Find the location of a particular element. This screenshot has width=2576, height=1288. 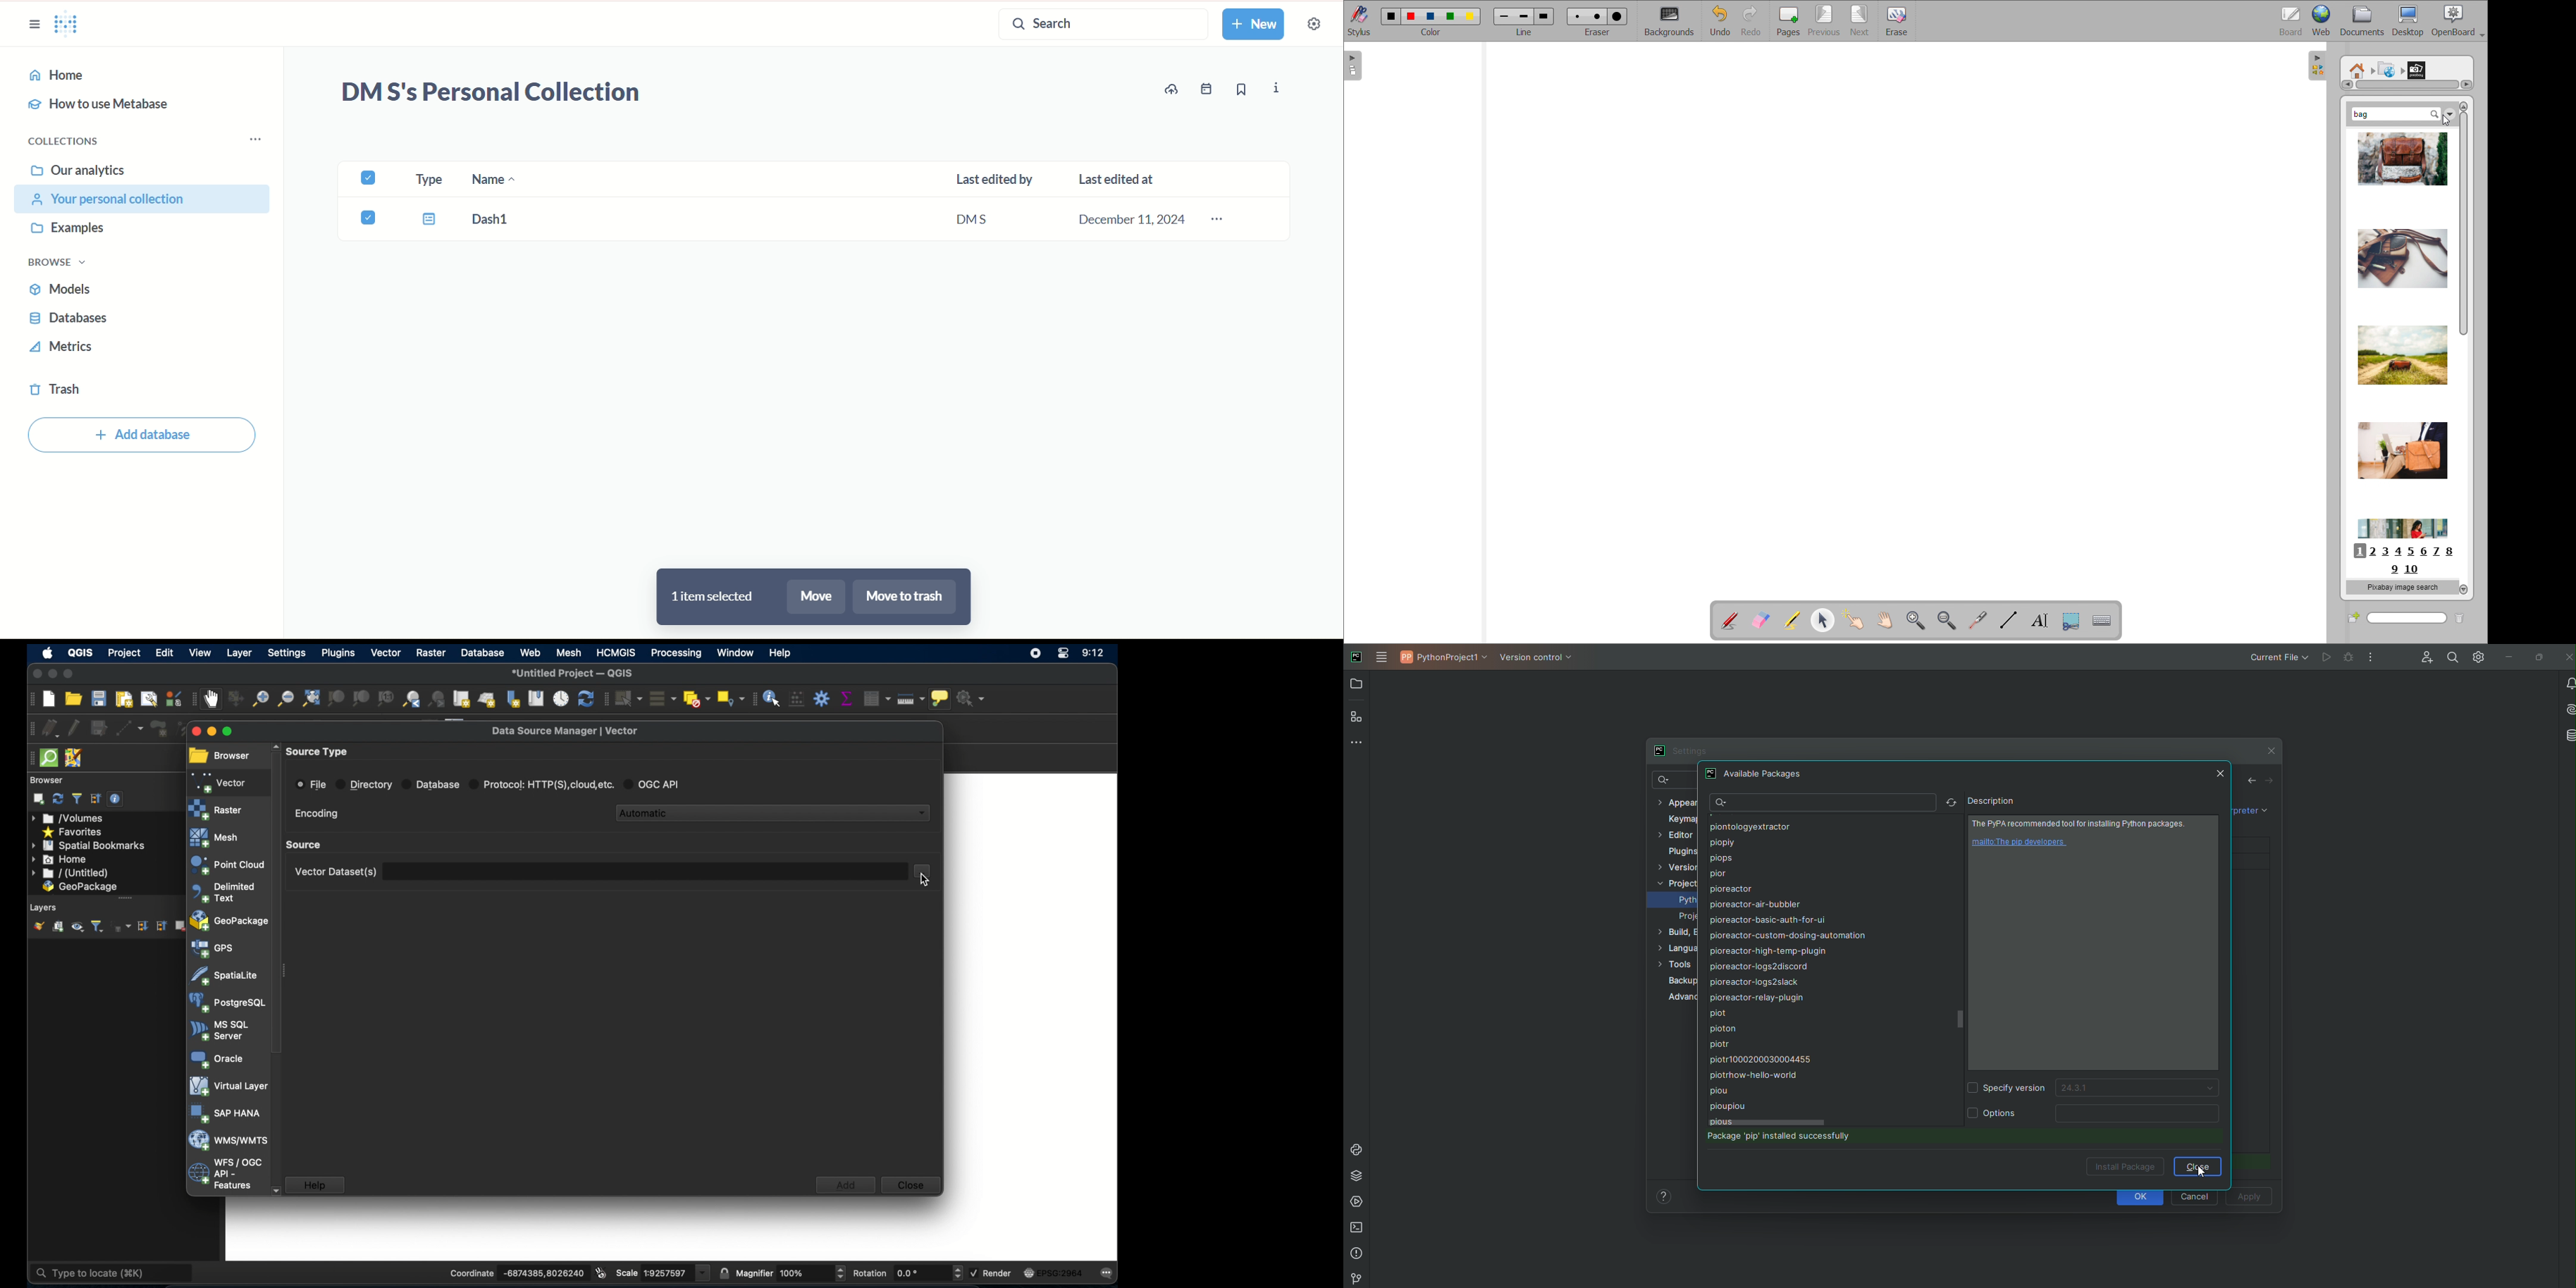

pan map to selection is located at coordinates (236, 699).